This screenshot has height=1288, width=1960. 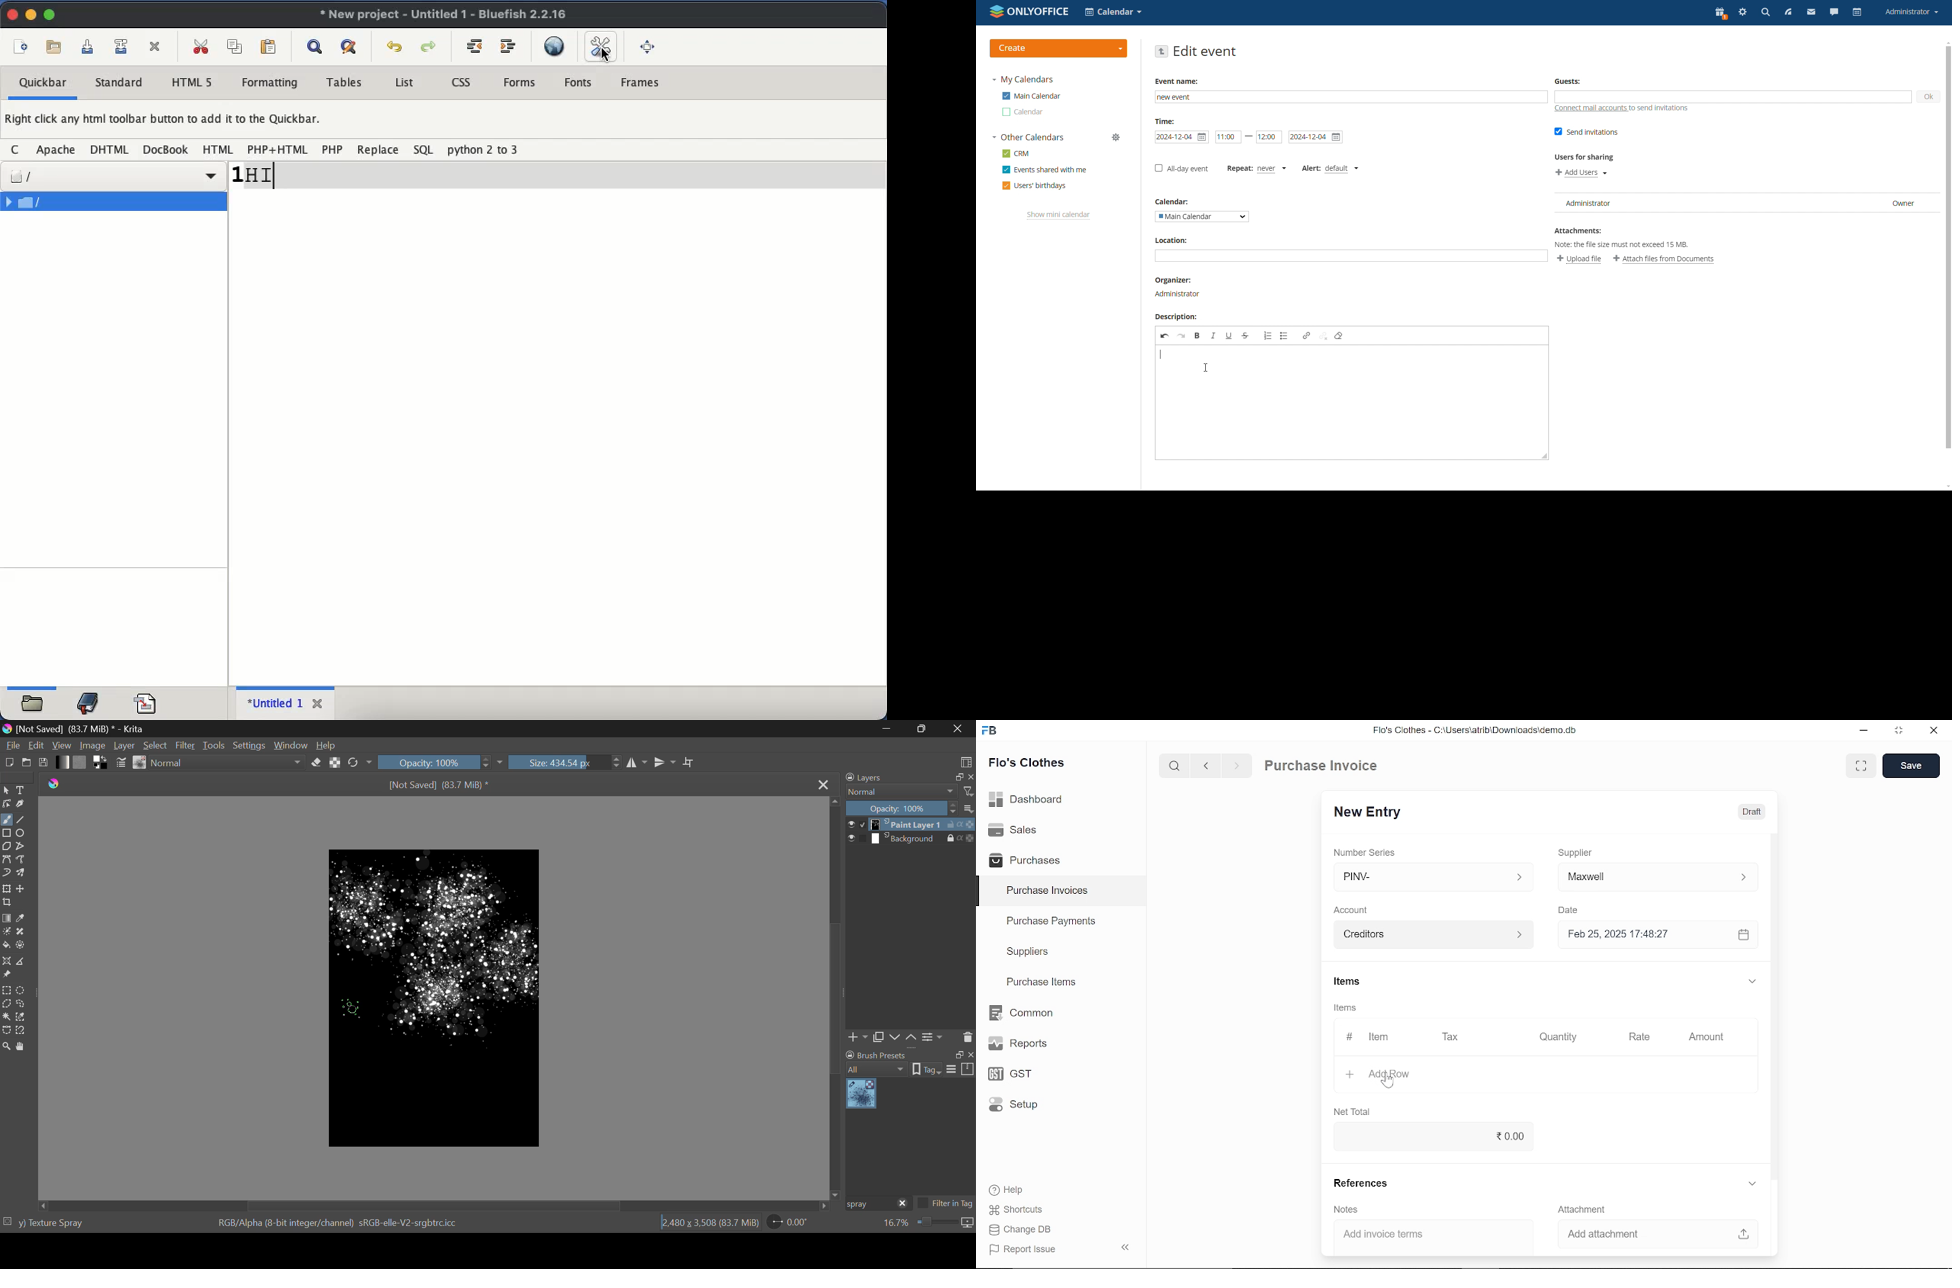 What do you see at coordinates (1911, 767) in the screenshot?
I see `save` at bounding box center [1911, 767].